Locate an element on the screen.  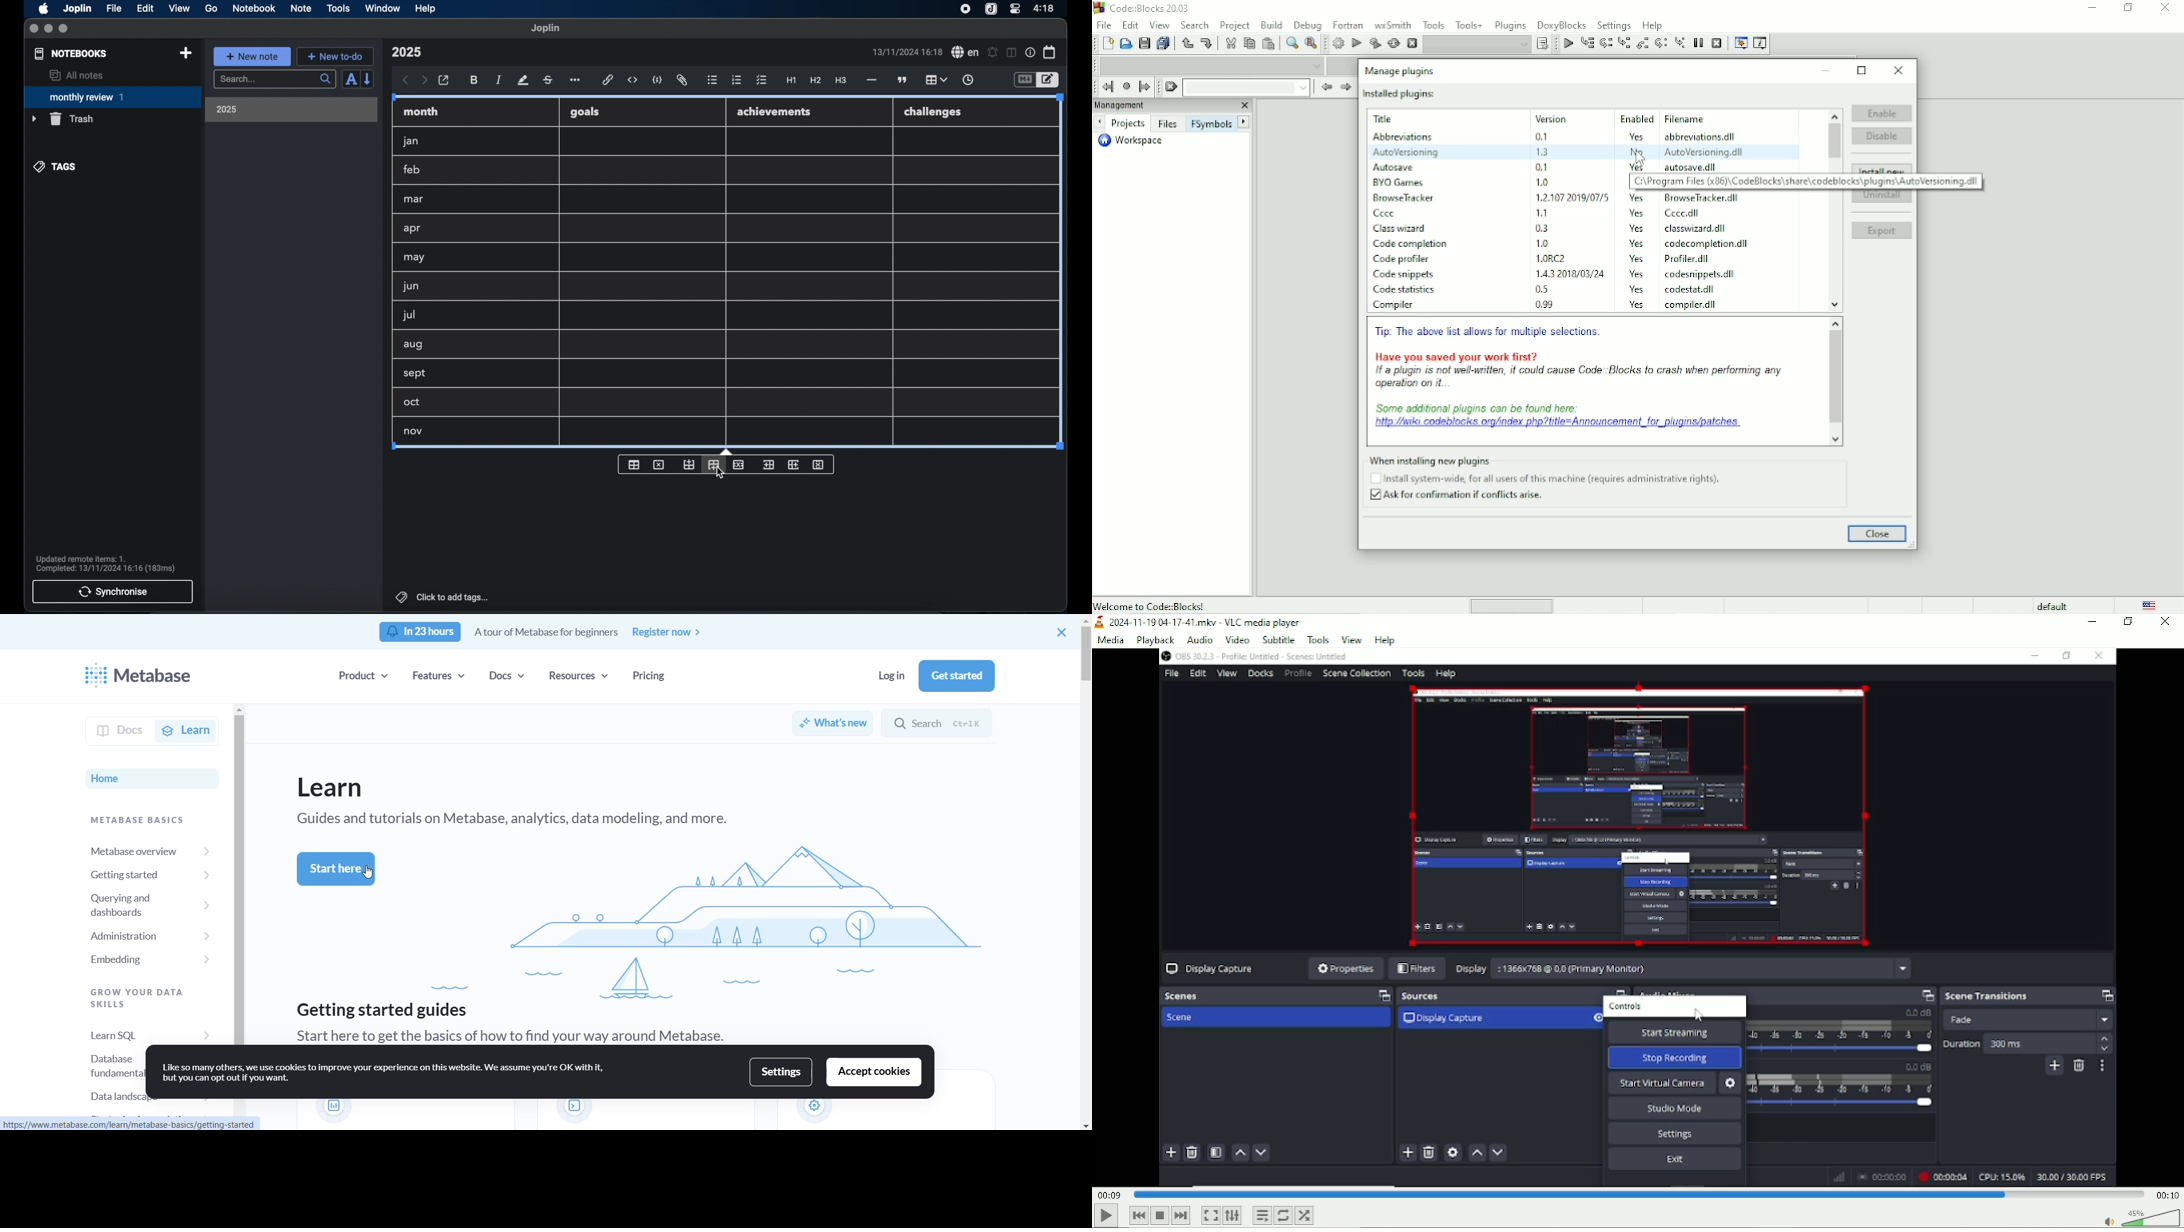
Disable is located at coordinates (1883, 135).